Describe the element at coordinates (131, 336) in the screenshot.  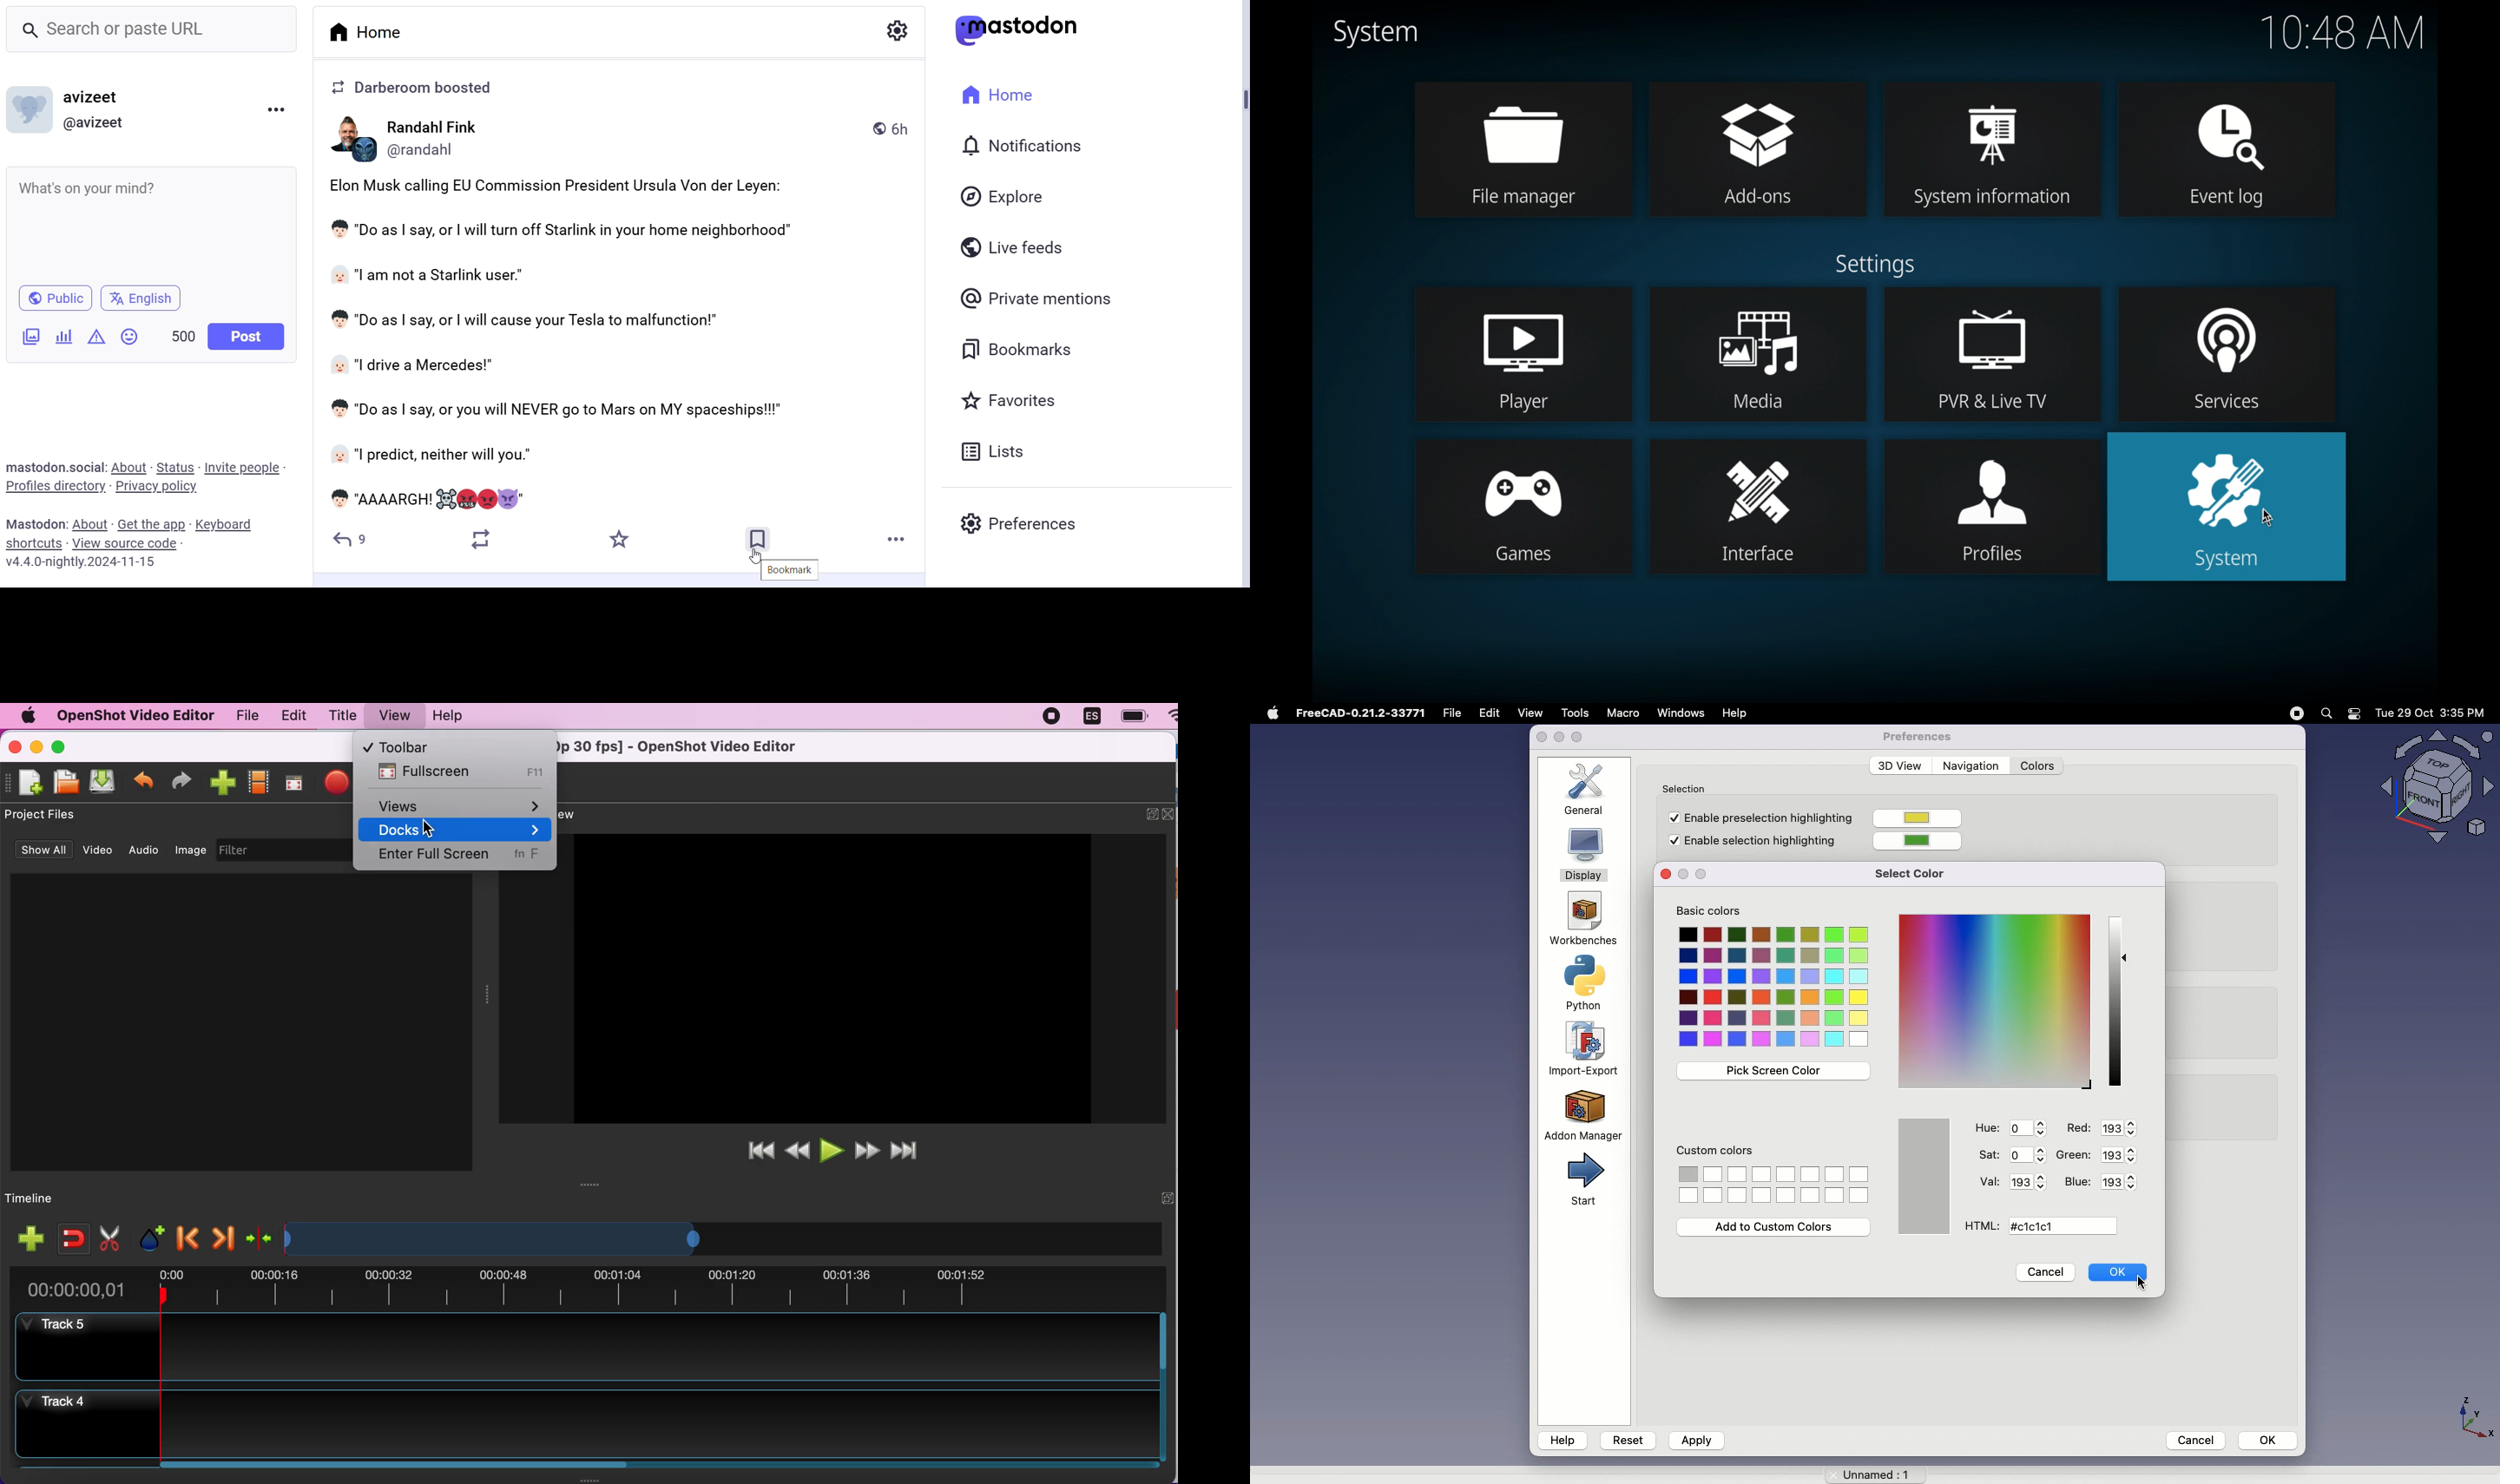
I see `Emojis` at that location.